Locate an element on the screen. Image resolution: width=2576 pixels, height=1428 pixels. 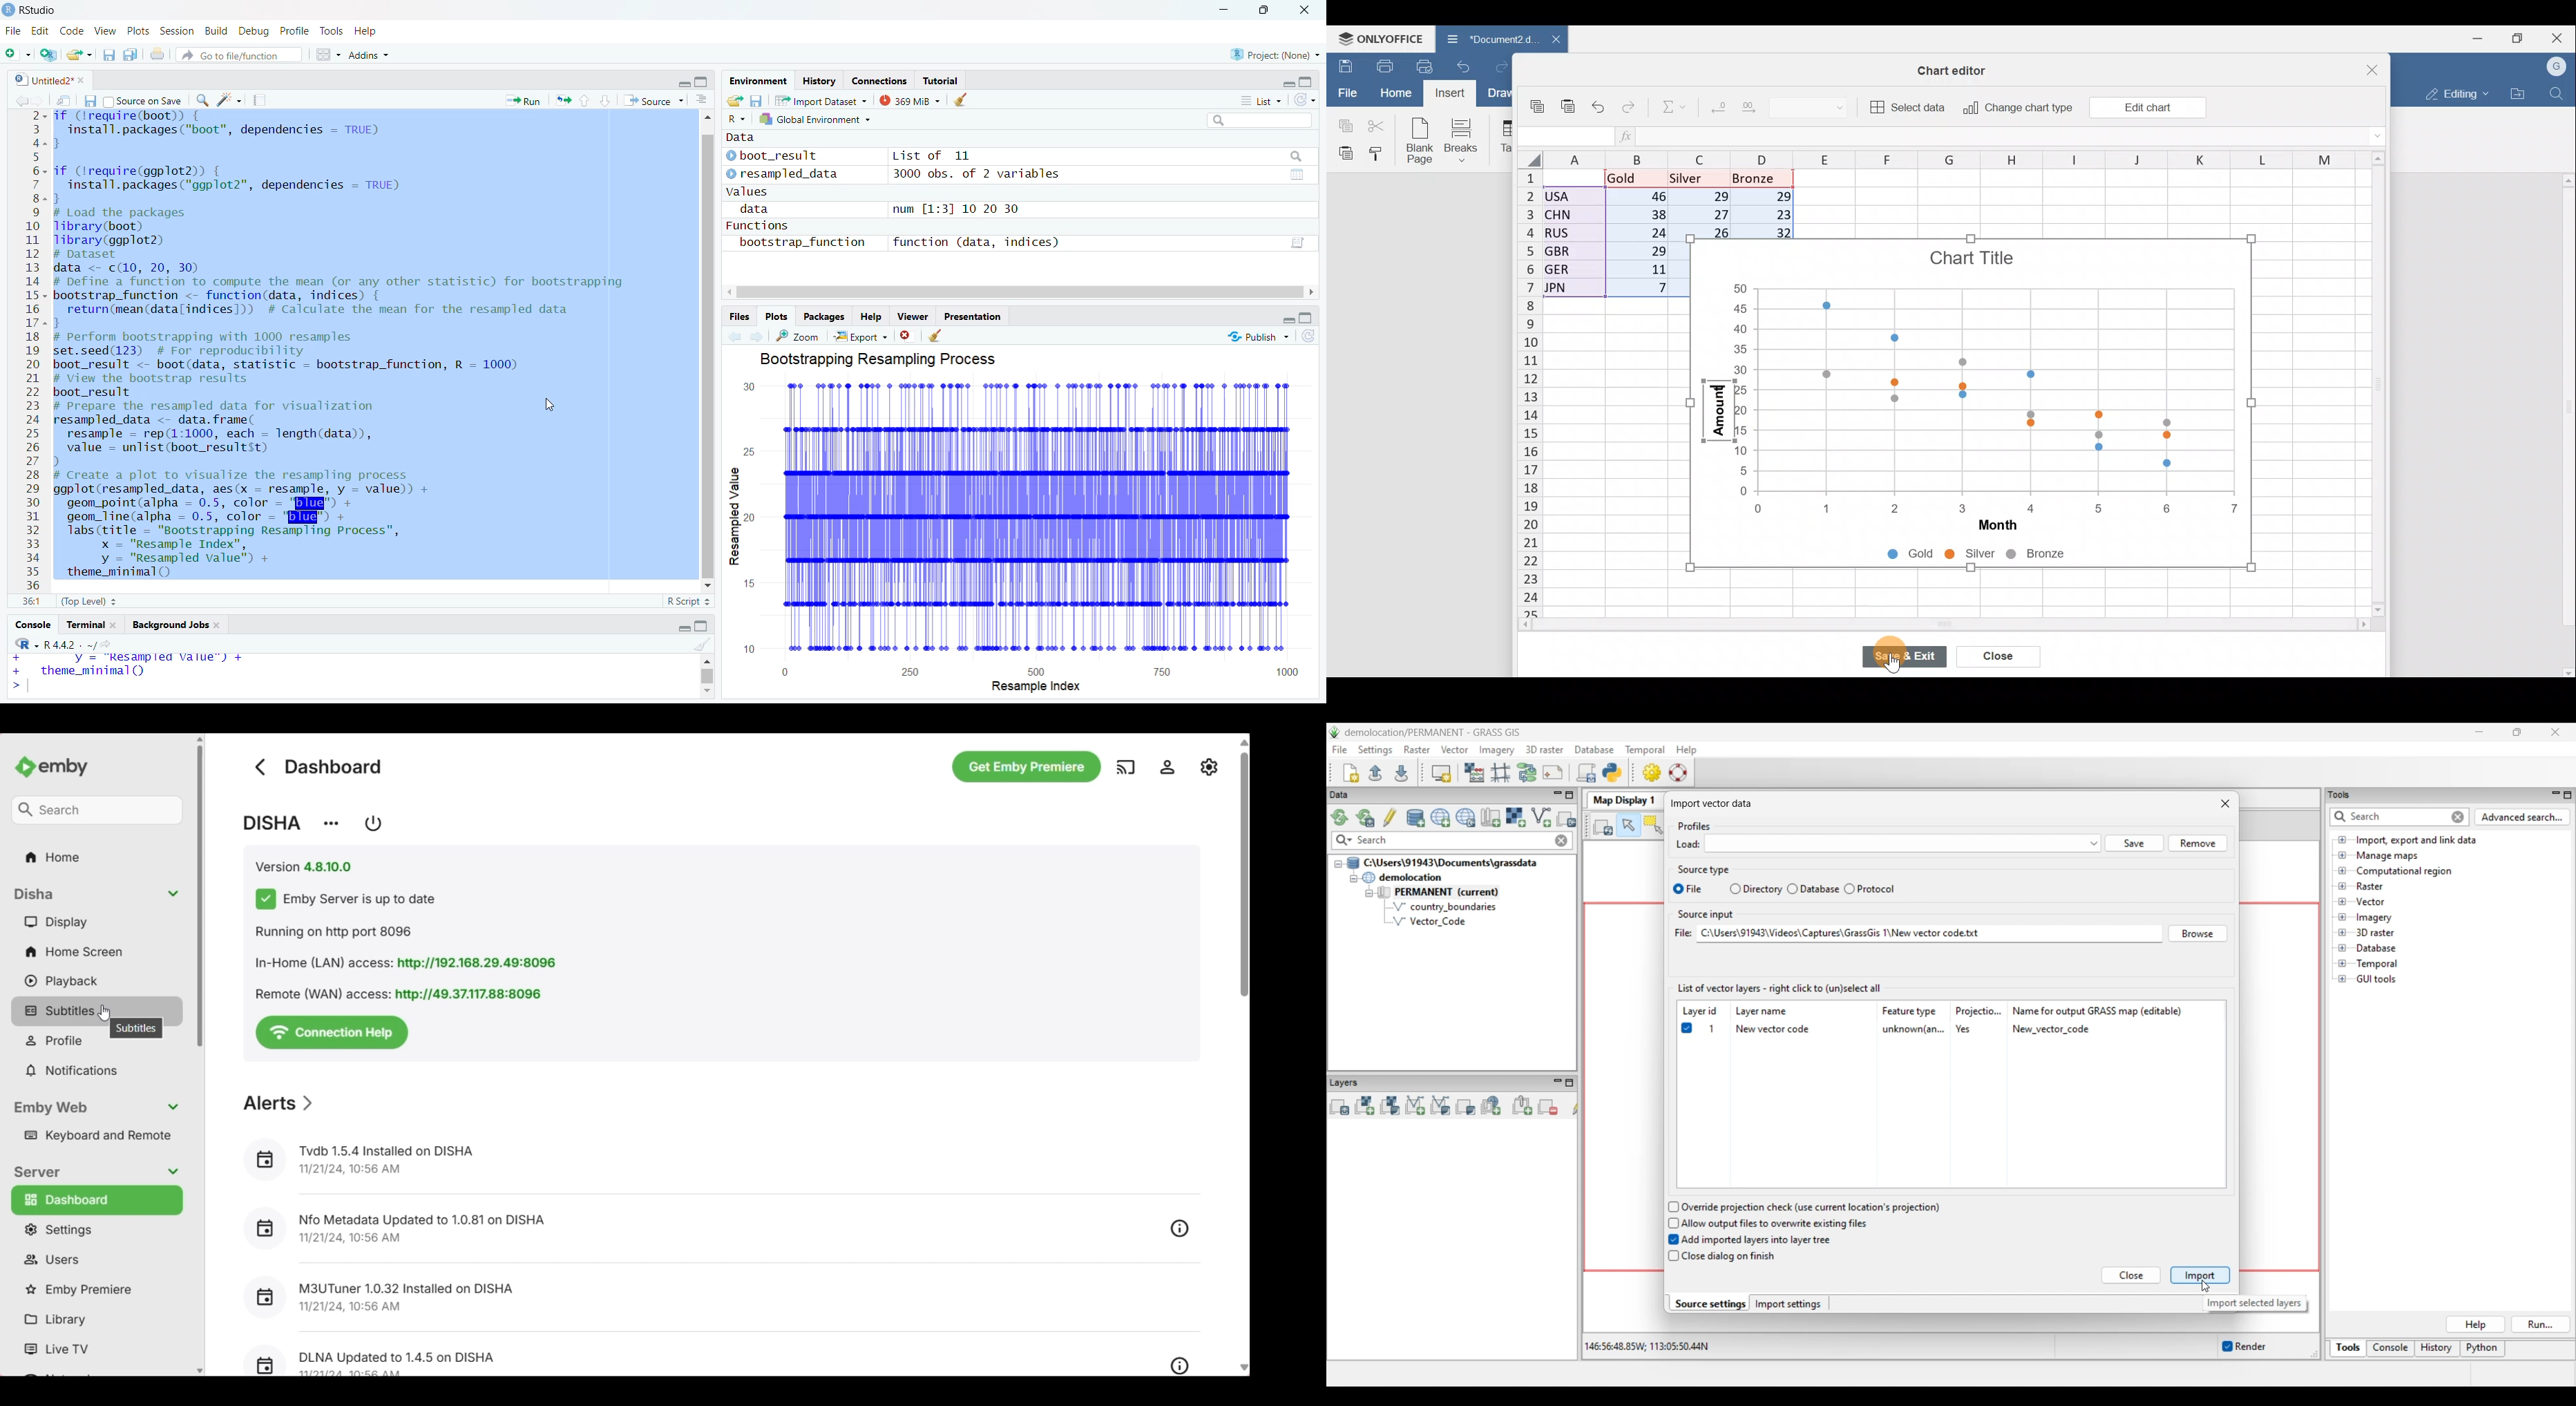
Collapse Server is located at coordinates (98, 1173).